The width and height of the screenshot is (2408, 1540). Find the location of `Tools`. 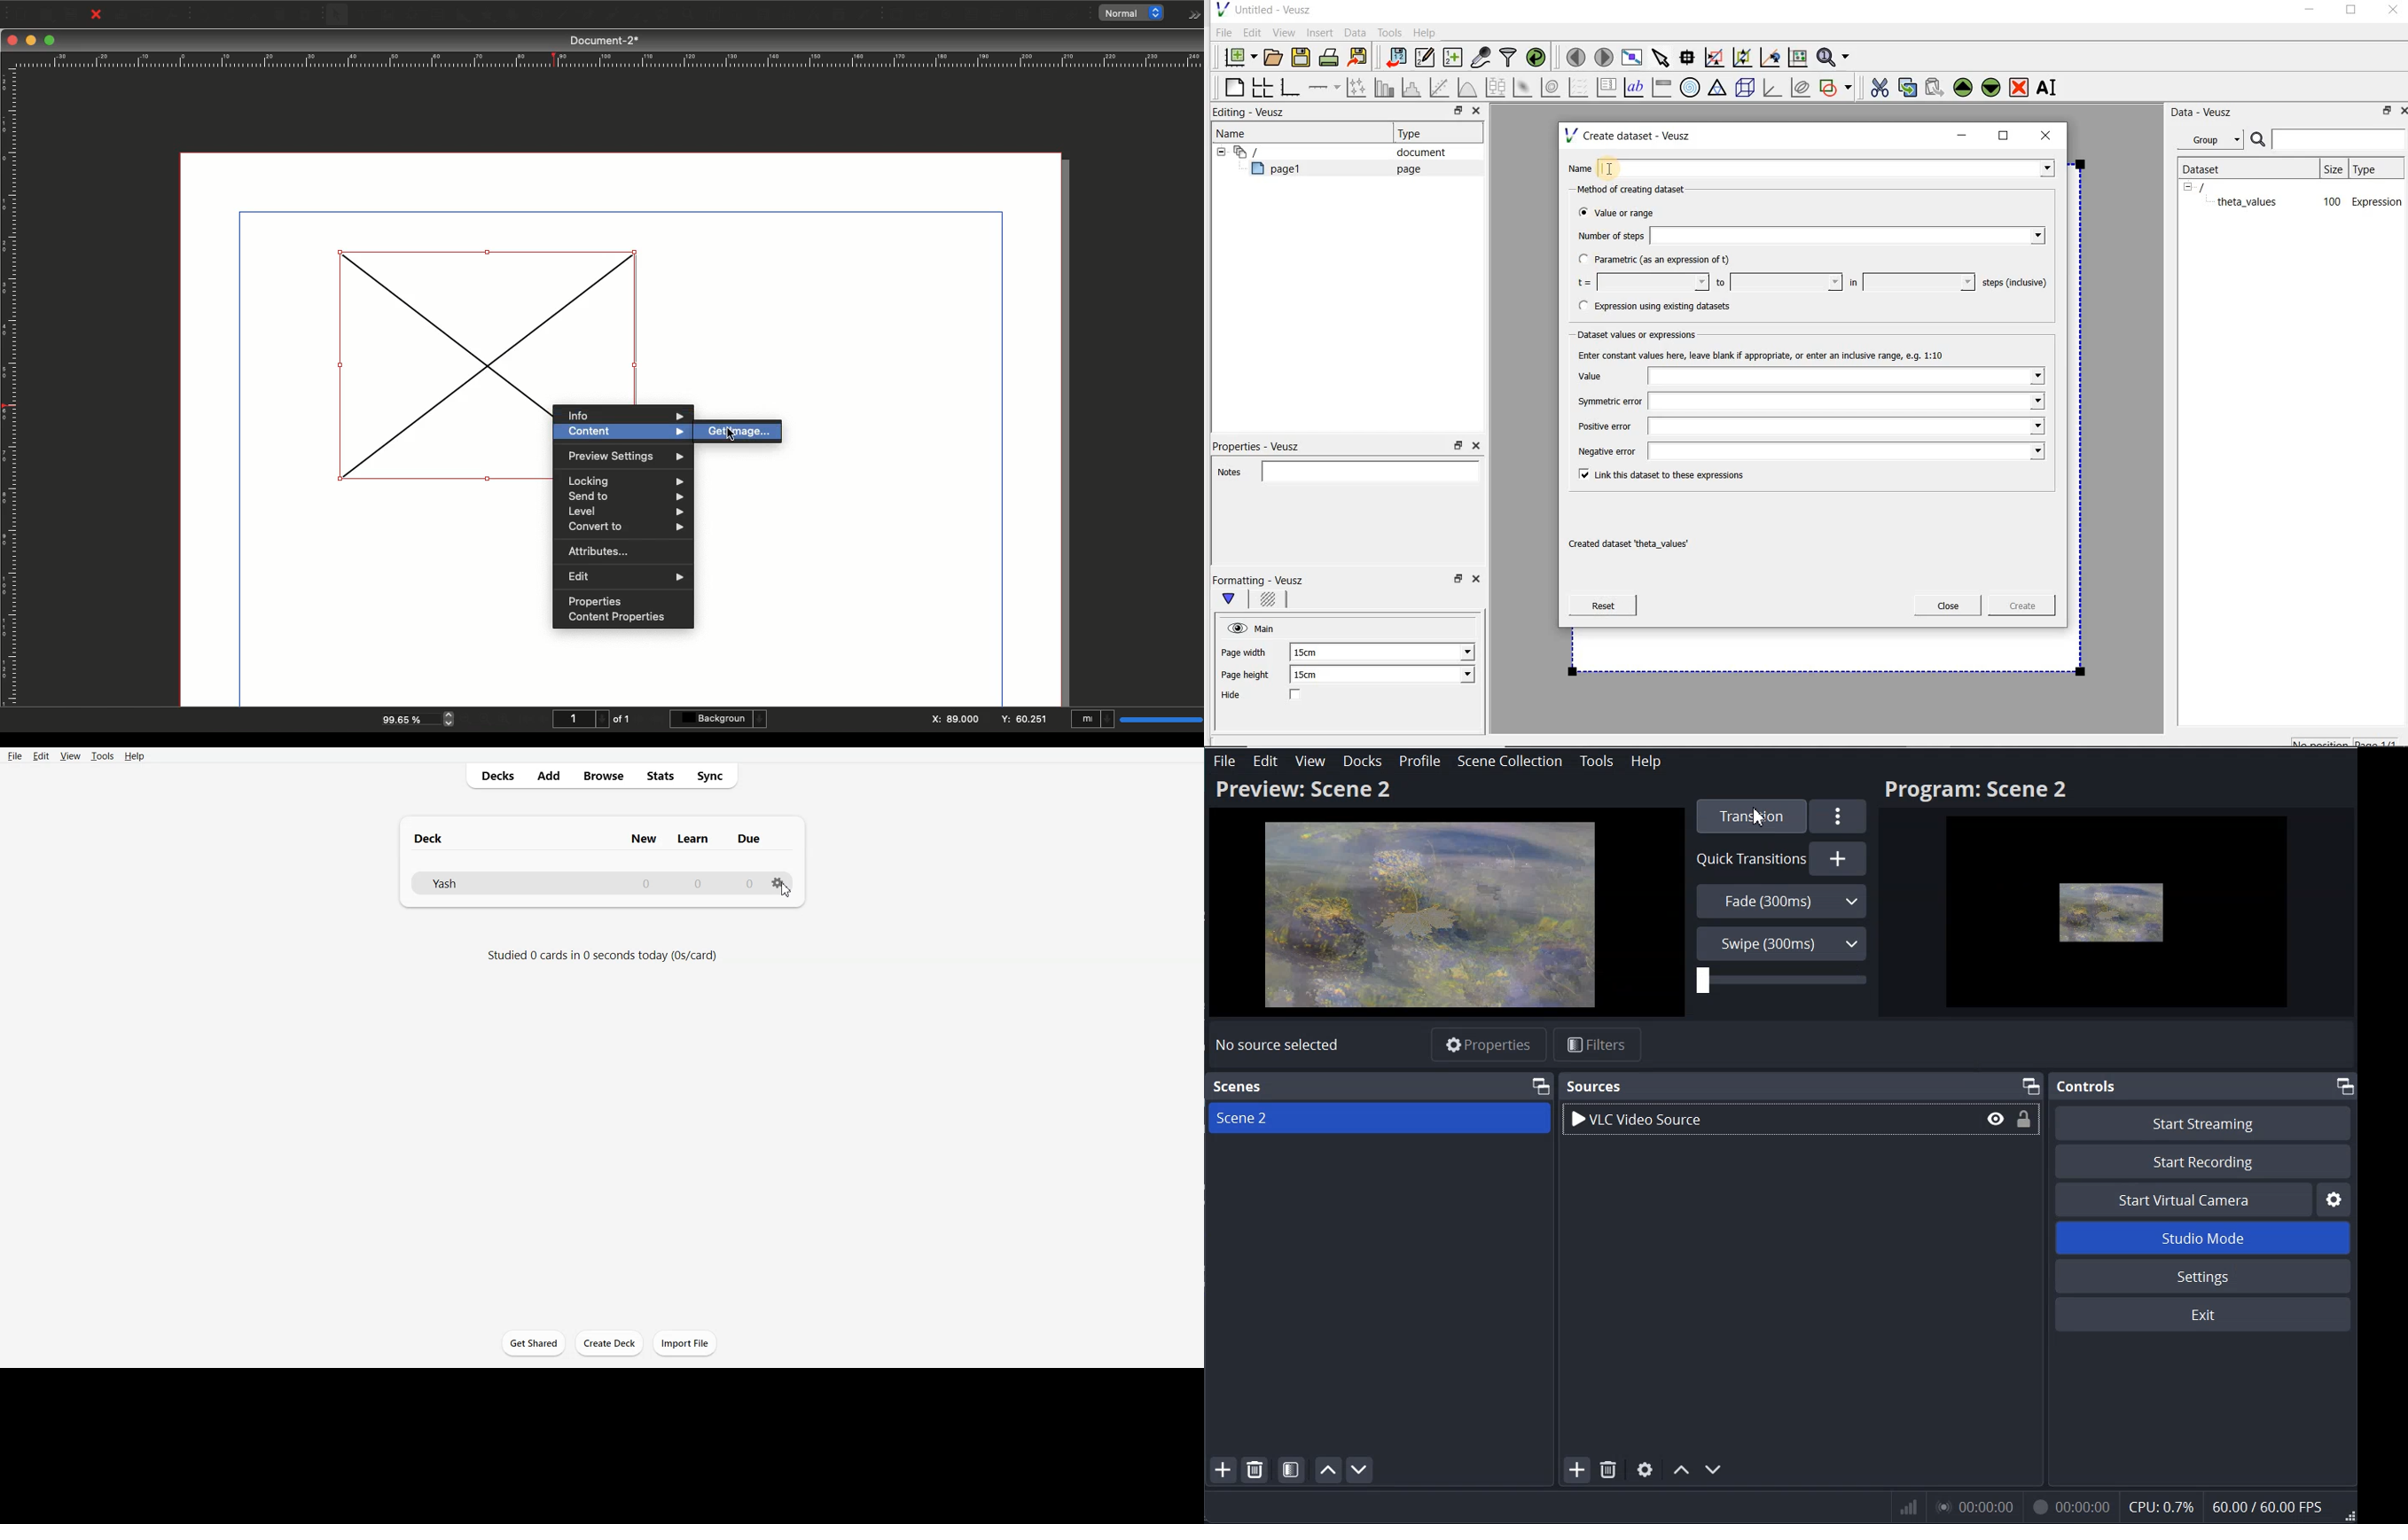

Tools is located at coordinates (1597, 761).